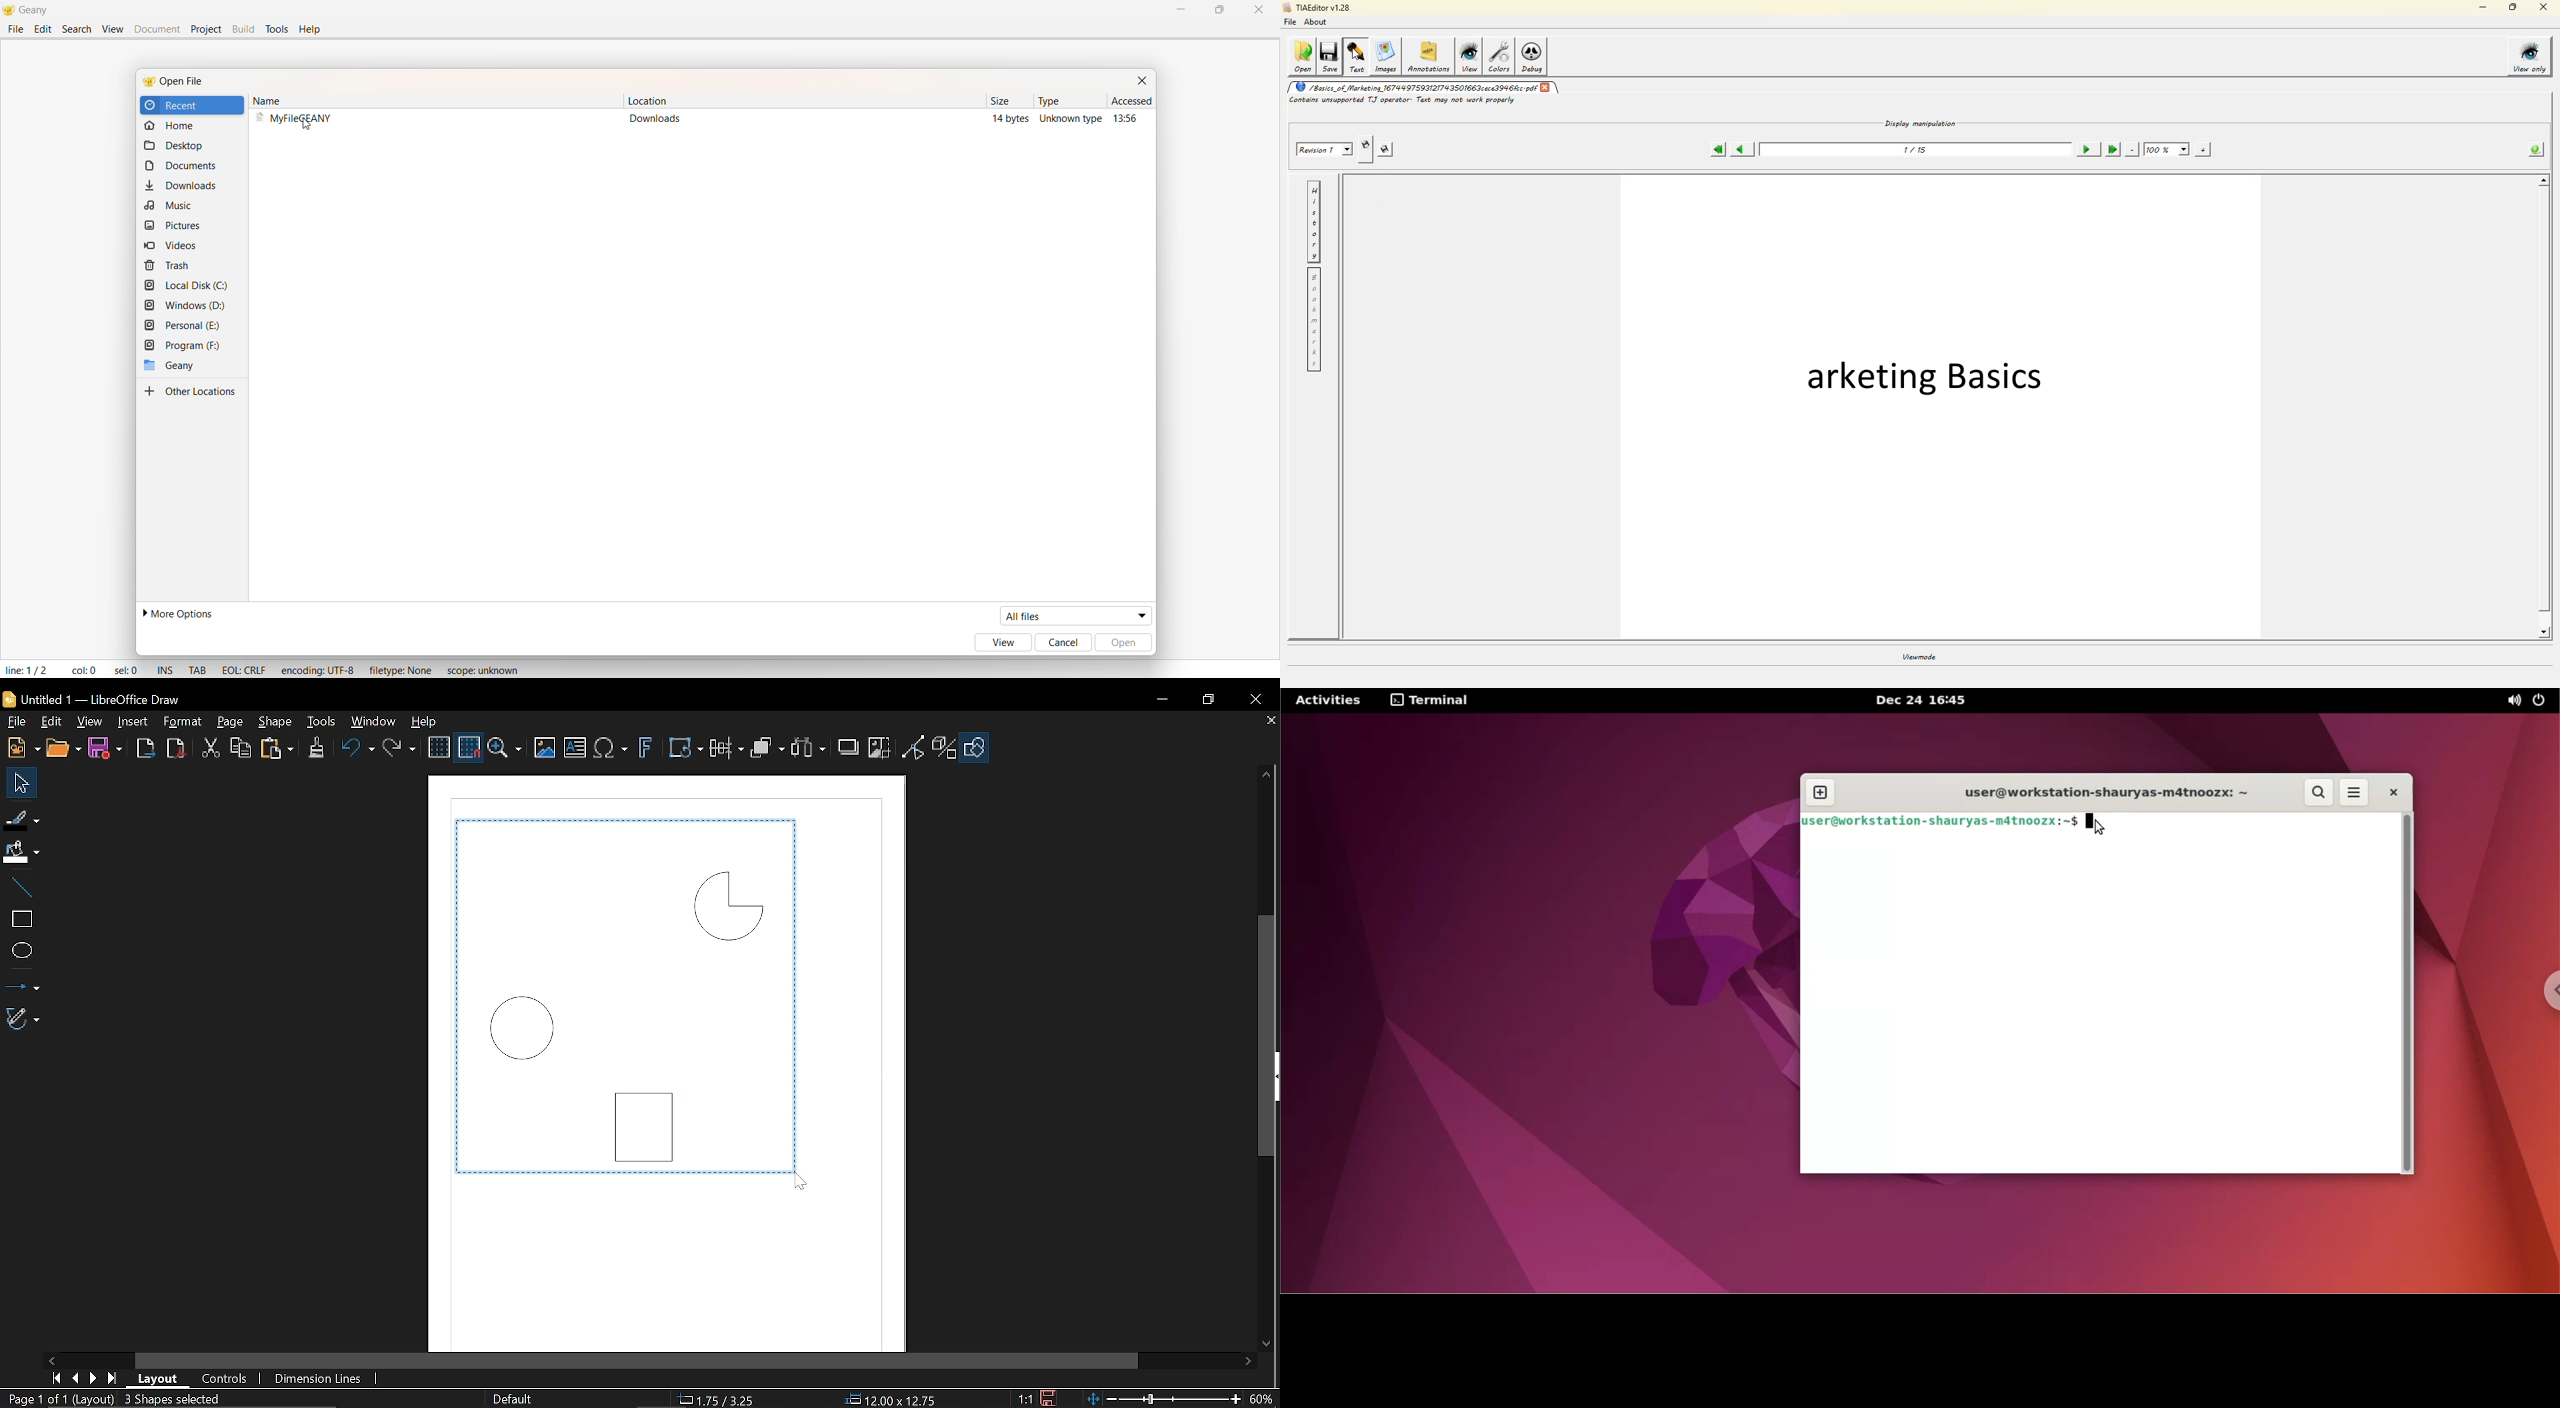 This screenshot has width=2576, height=1428. I want to click on Move down, so click(1266, 1346).